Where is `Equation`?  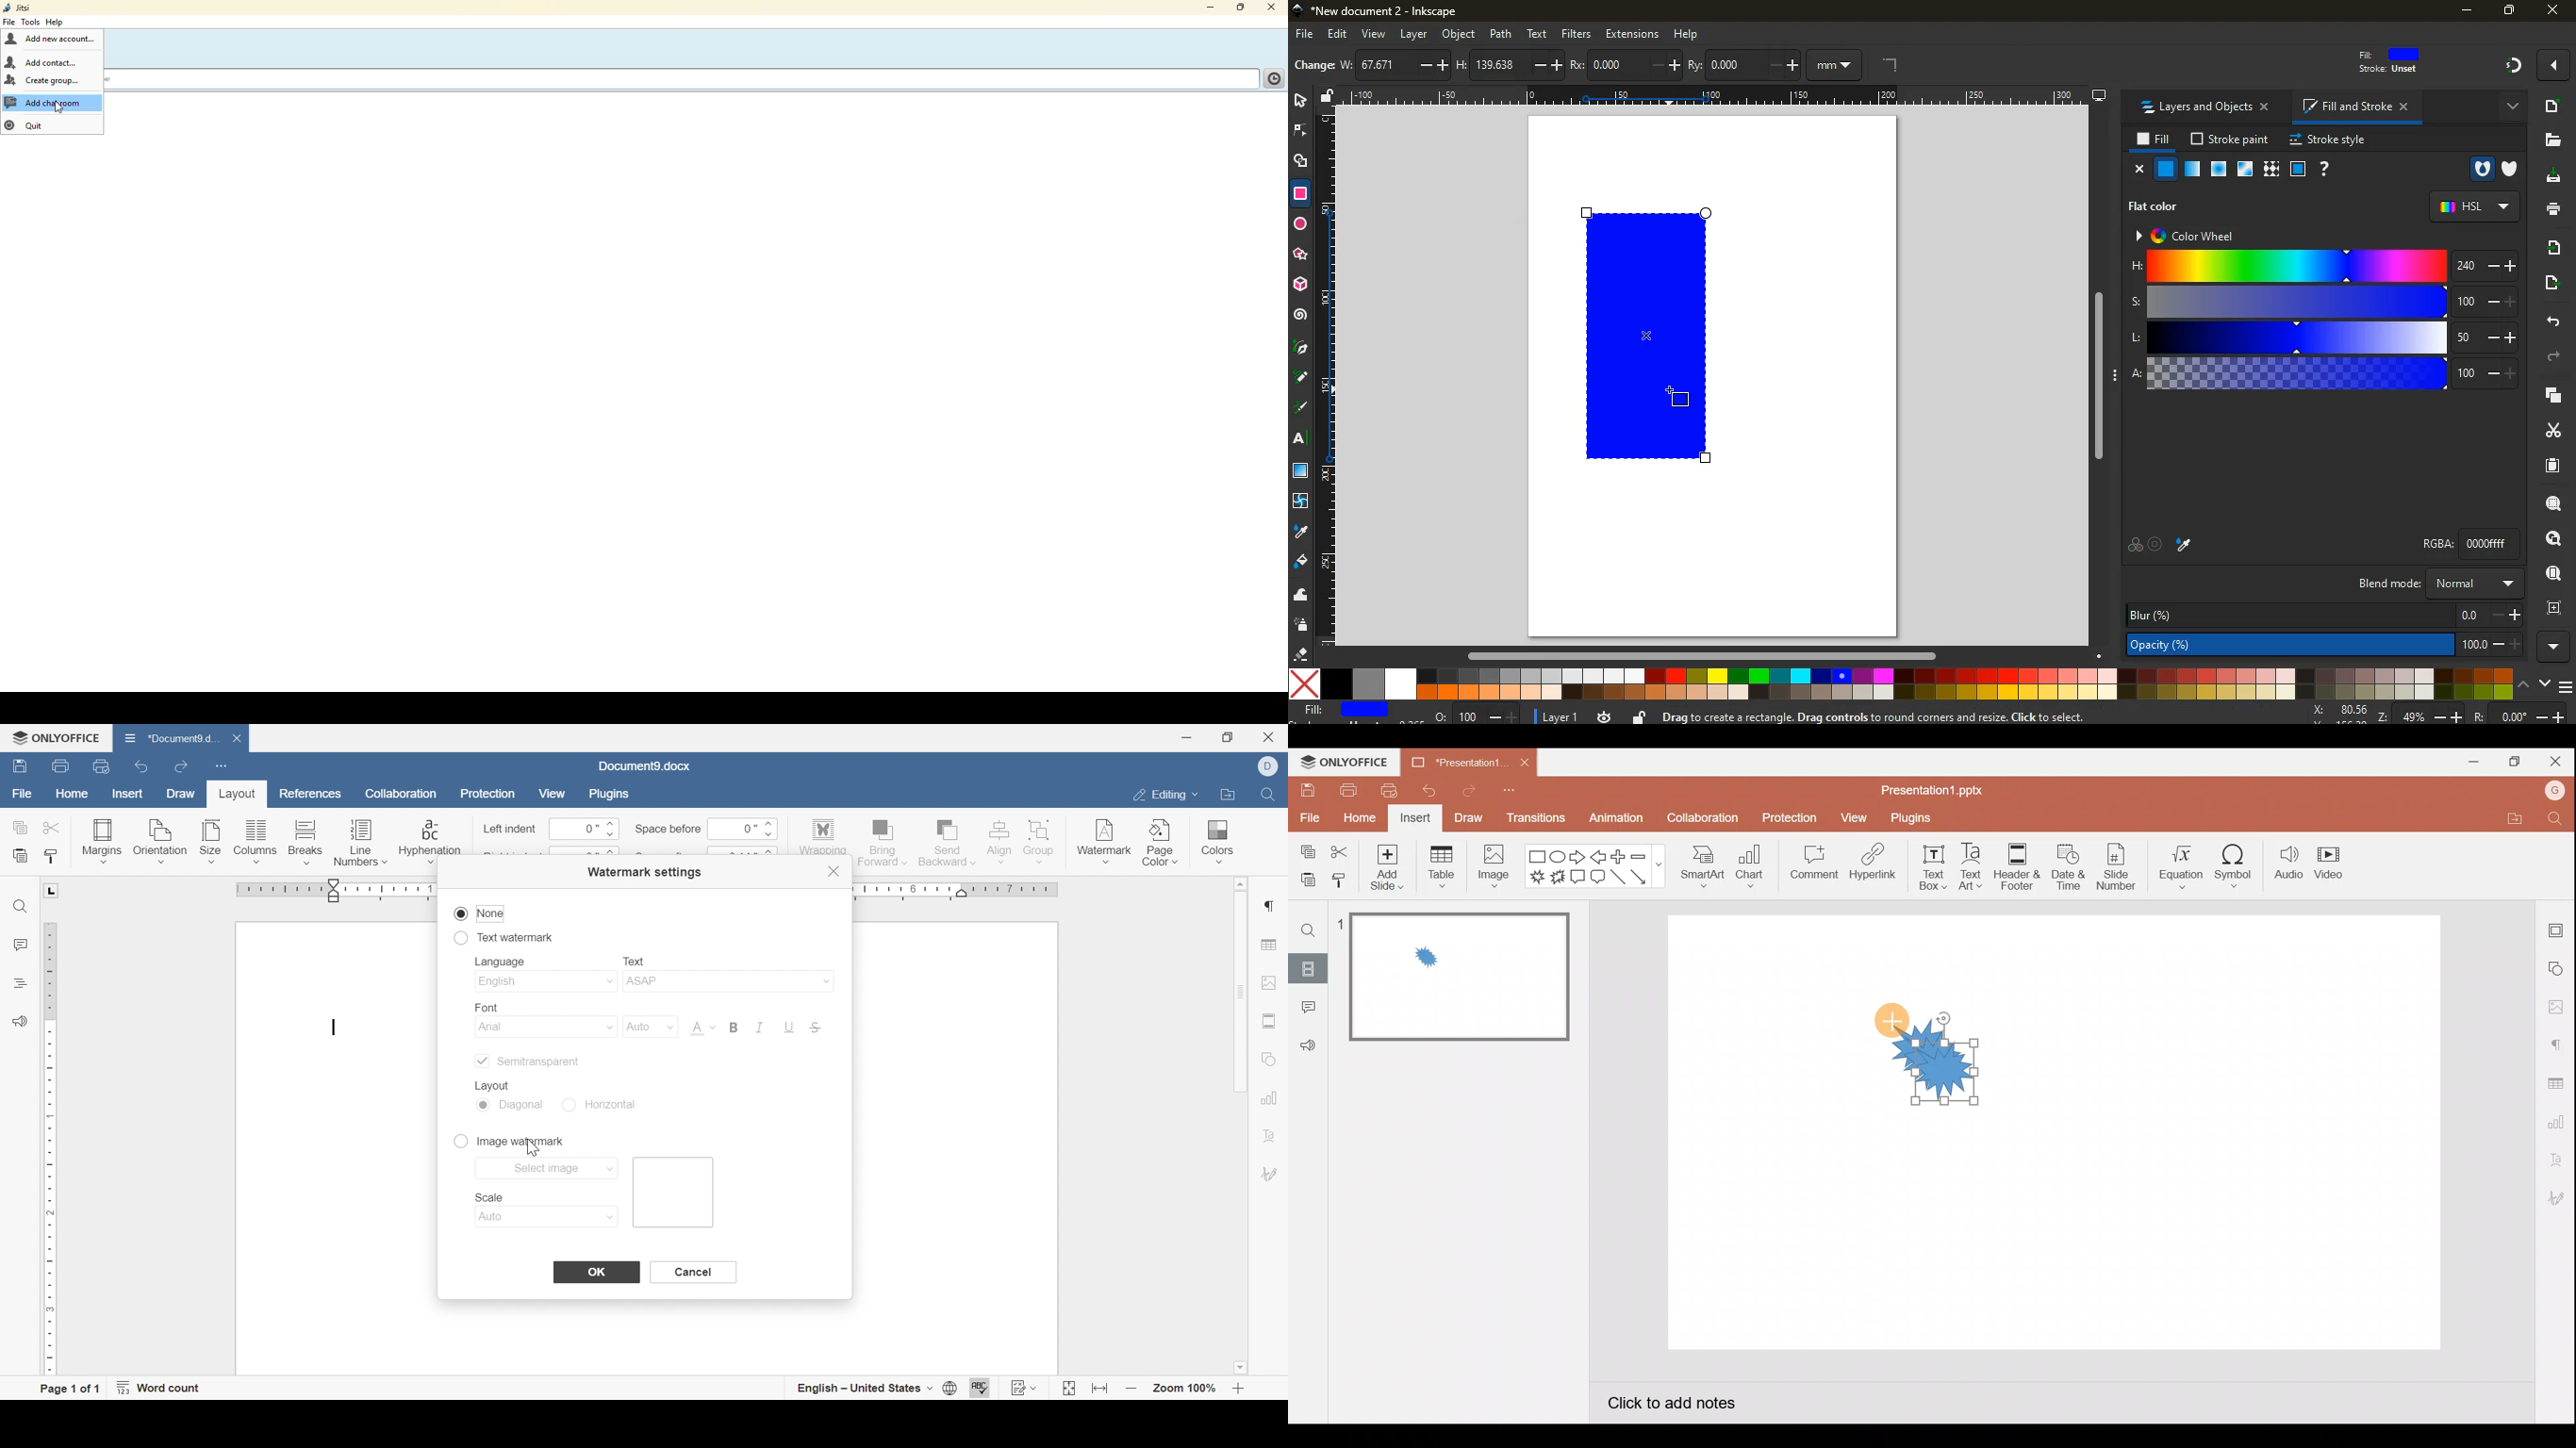
Equation is located at coordinates (2178, 868).